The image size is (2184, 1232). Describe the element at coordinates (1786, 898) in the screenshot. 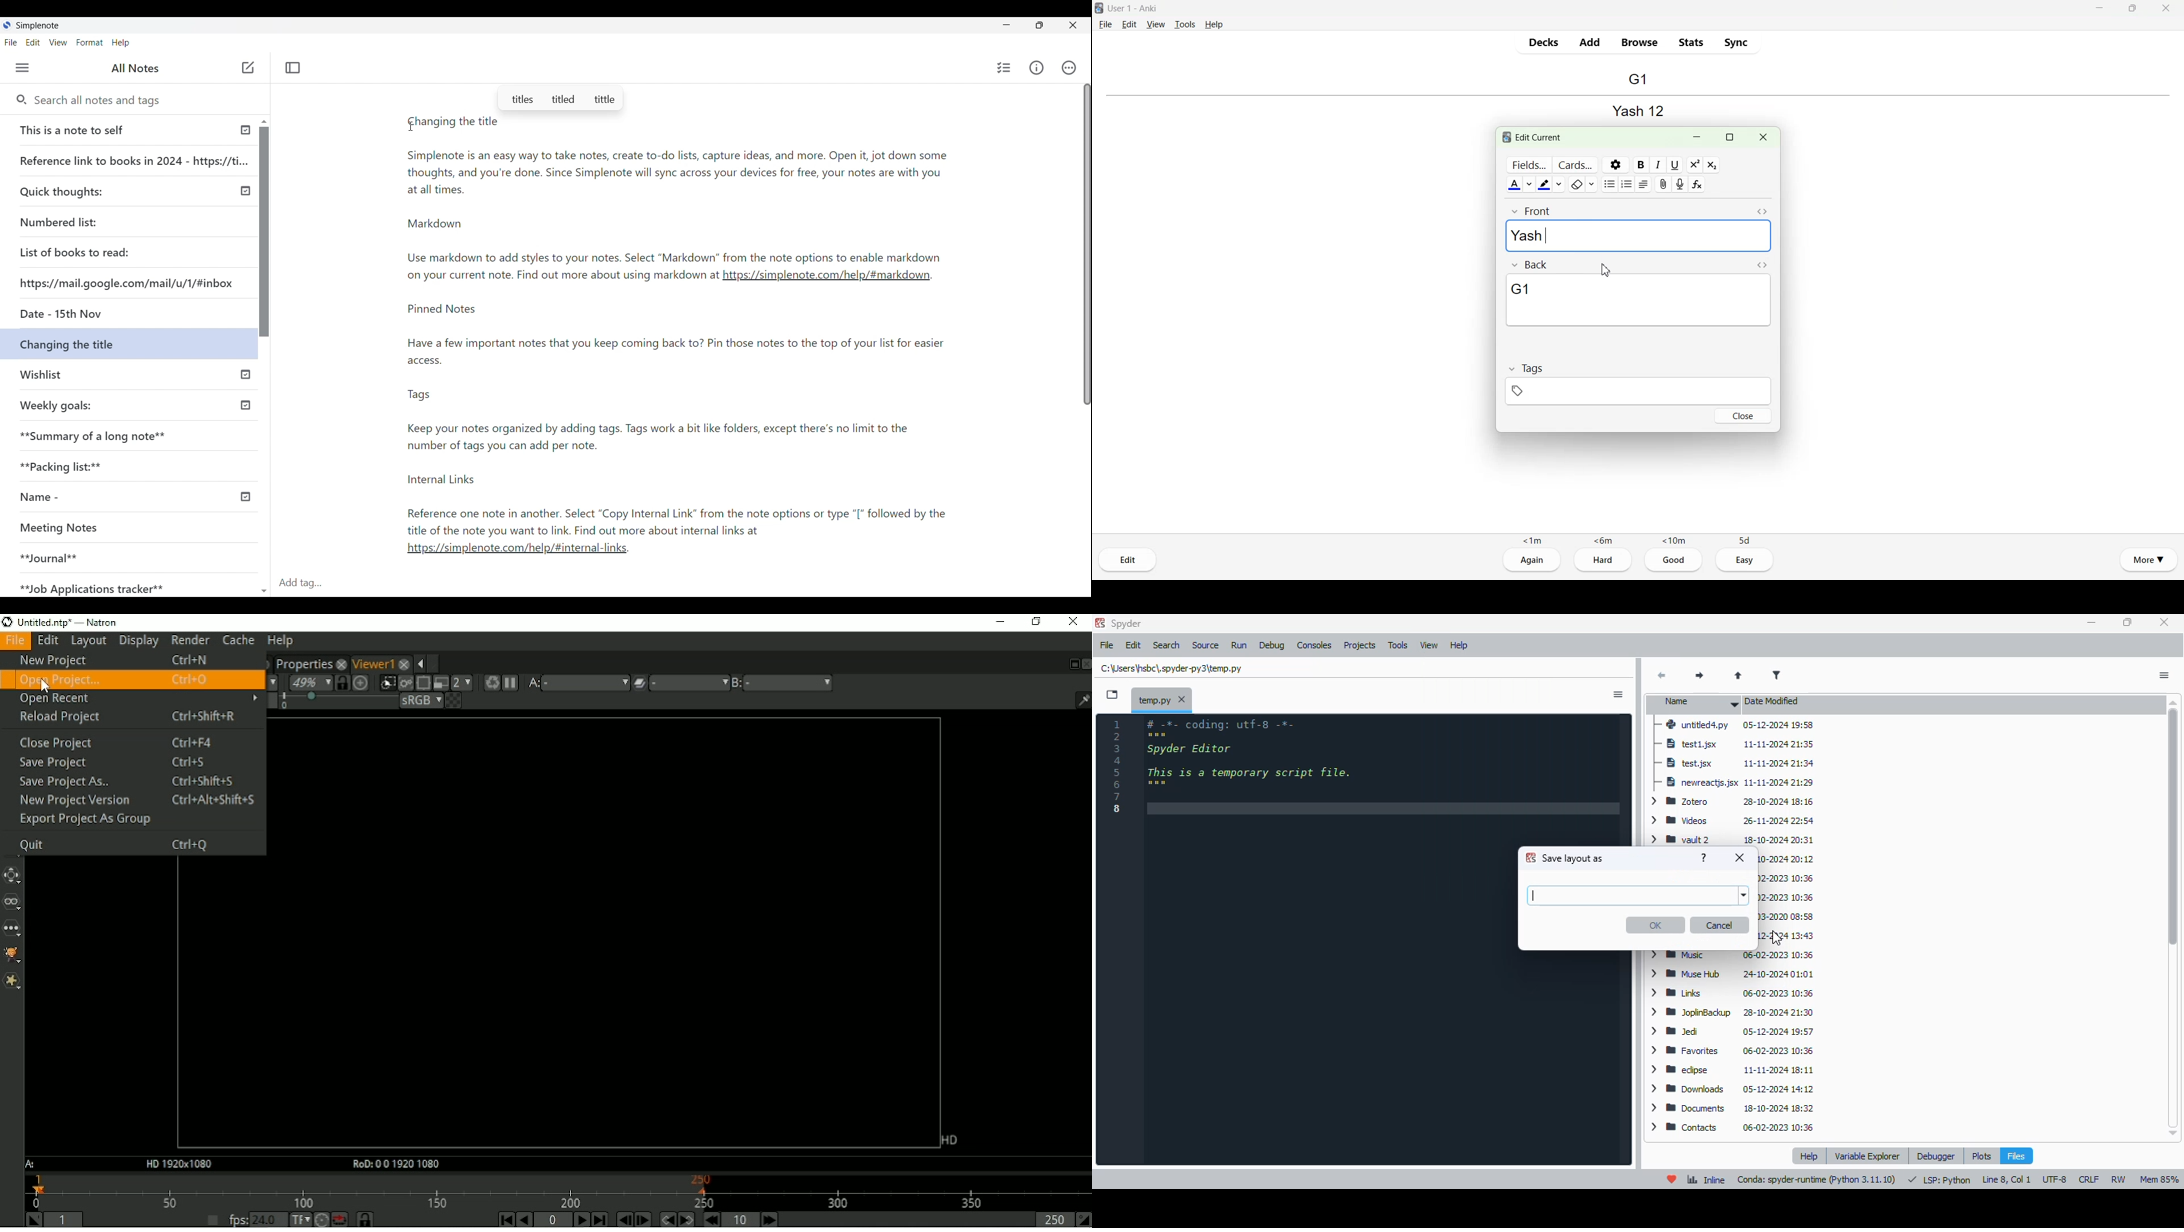

I see `Saved Games` at that location.